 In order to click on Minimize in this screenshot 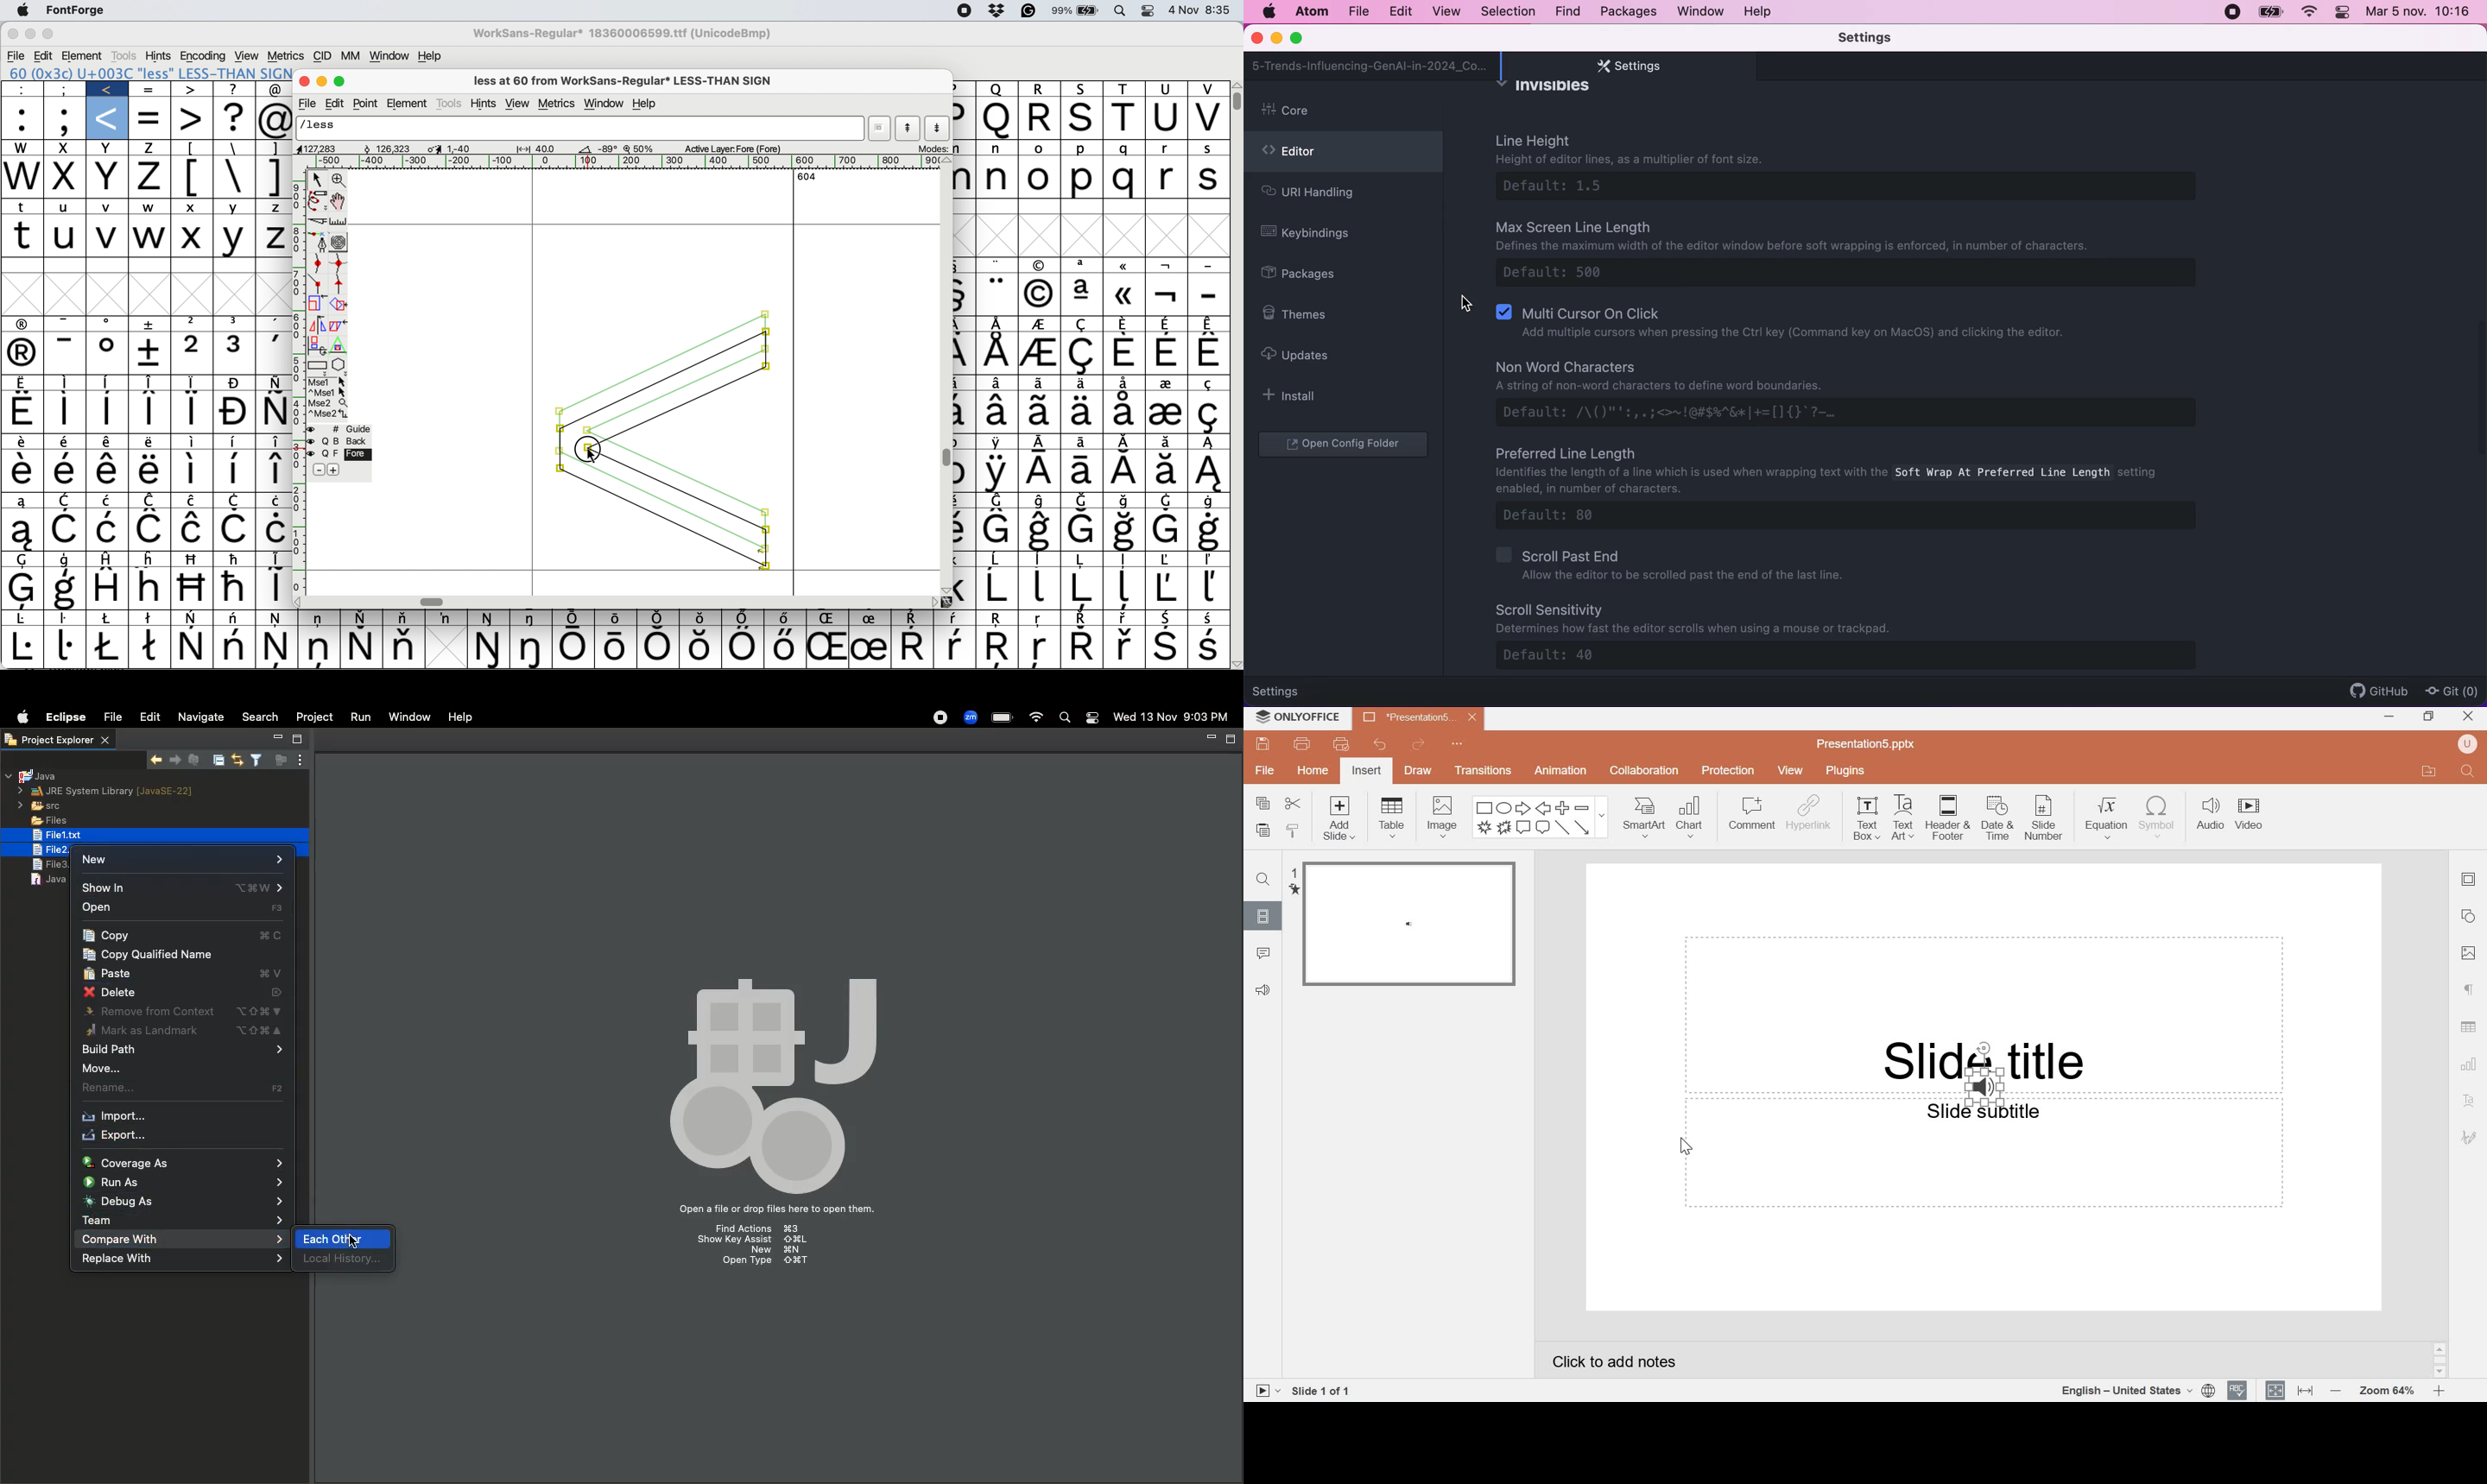, I will do `click(278, 737)`.